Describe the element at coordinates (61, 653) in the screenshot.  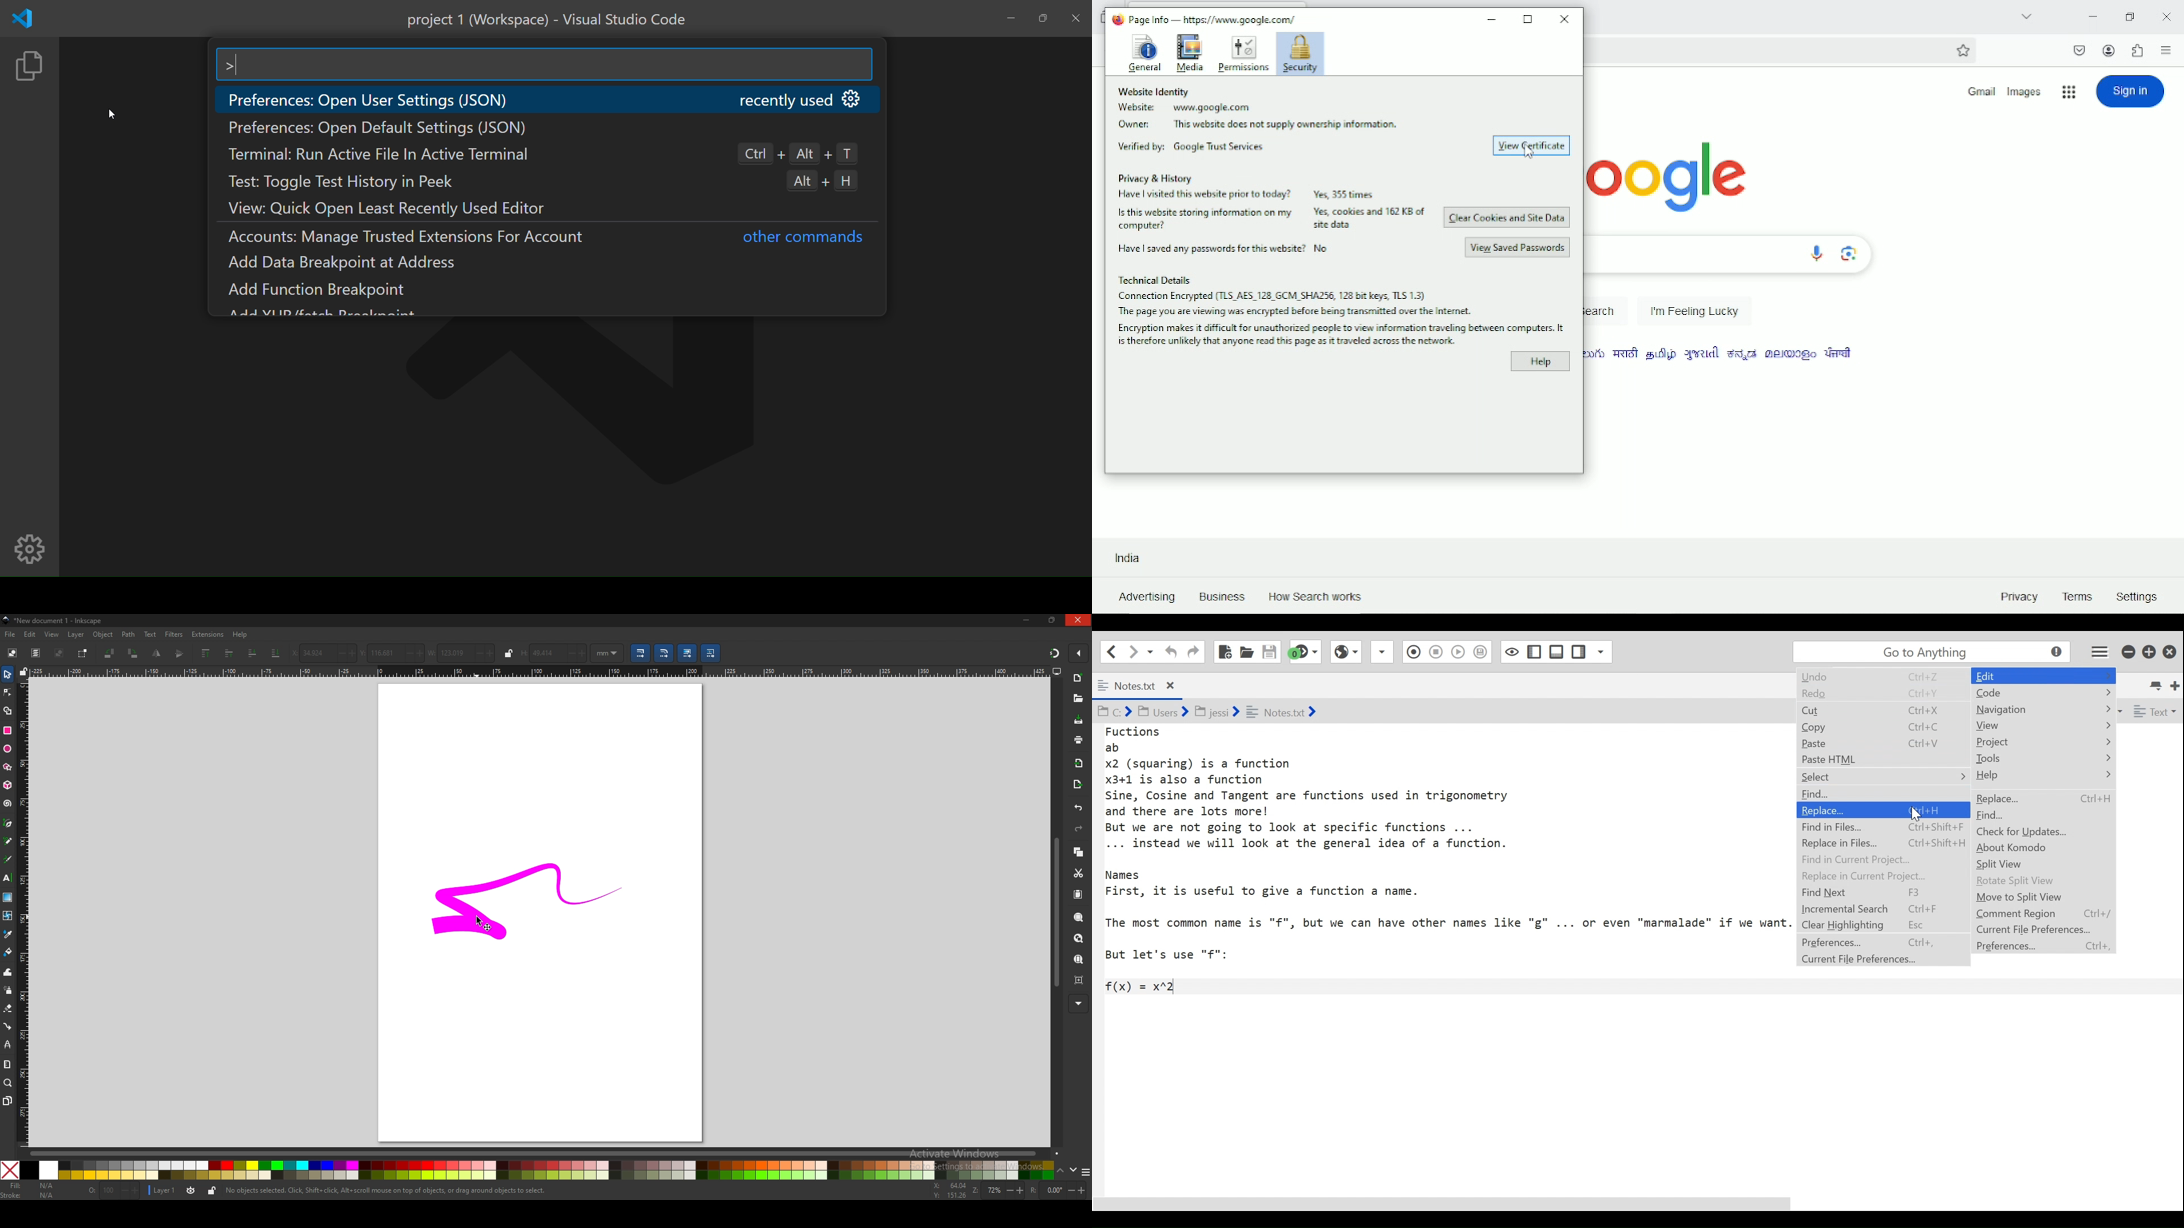
I see `deselect` at that location.